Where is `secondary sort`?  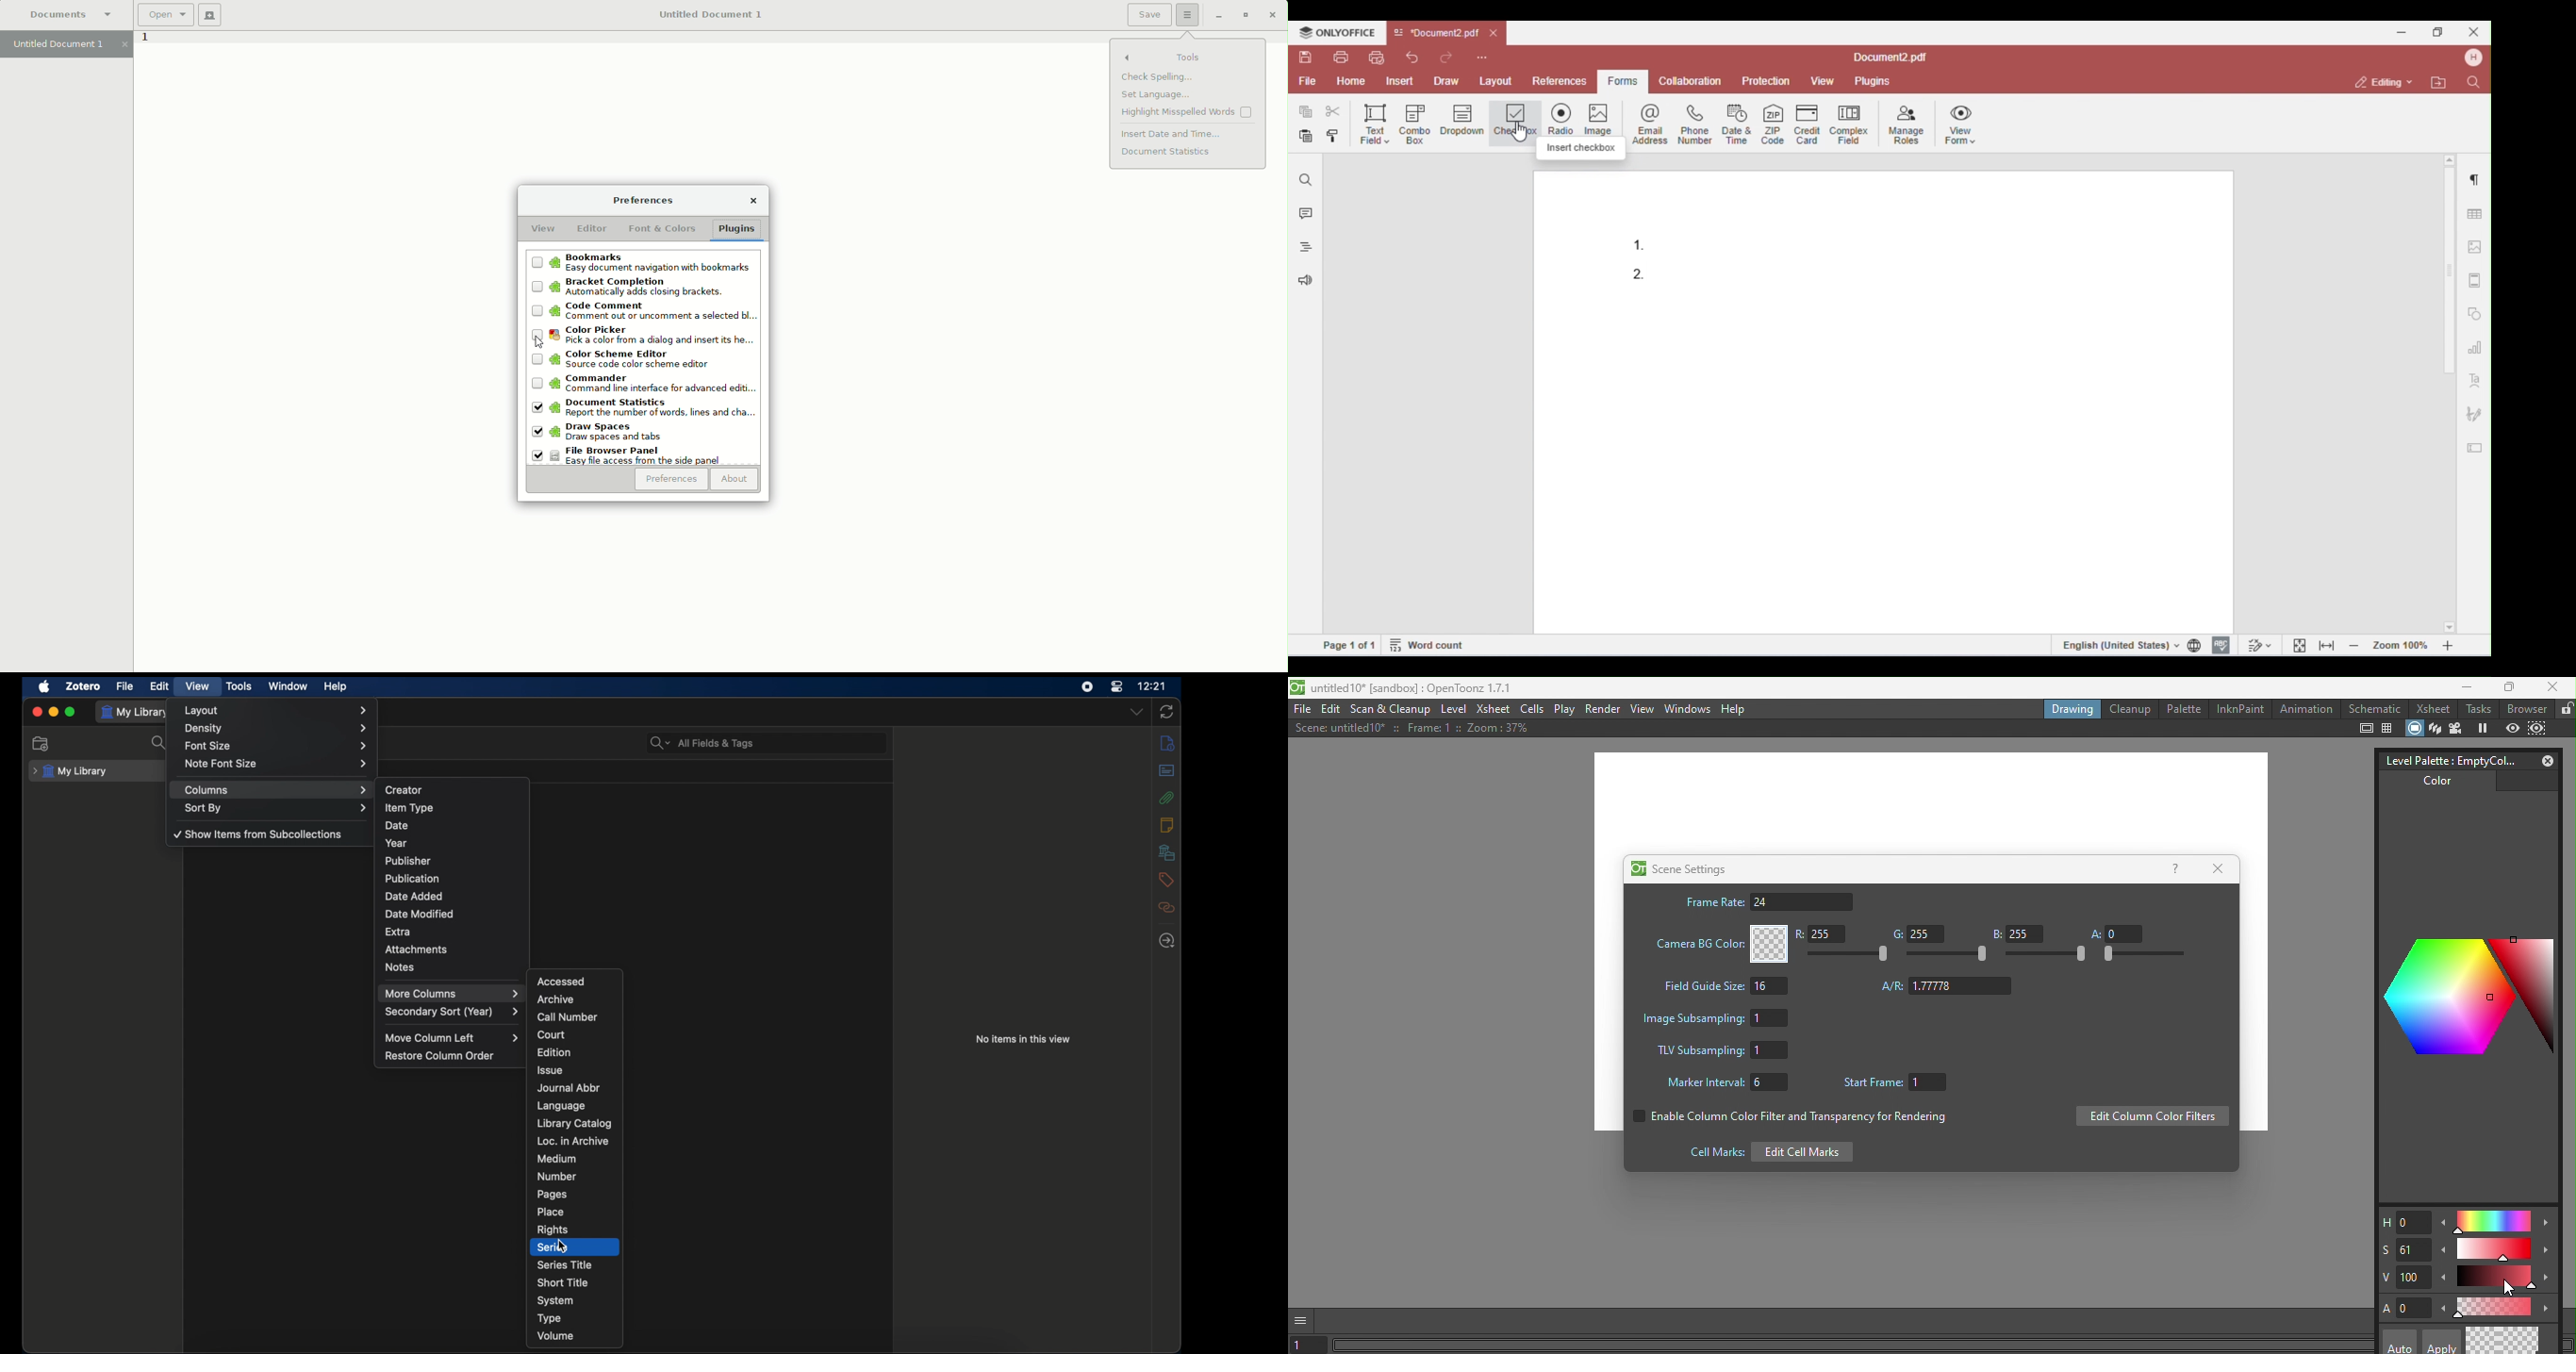 secondary sort is located at coordinates (453, 1012).